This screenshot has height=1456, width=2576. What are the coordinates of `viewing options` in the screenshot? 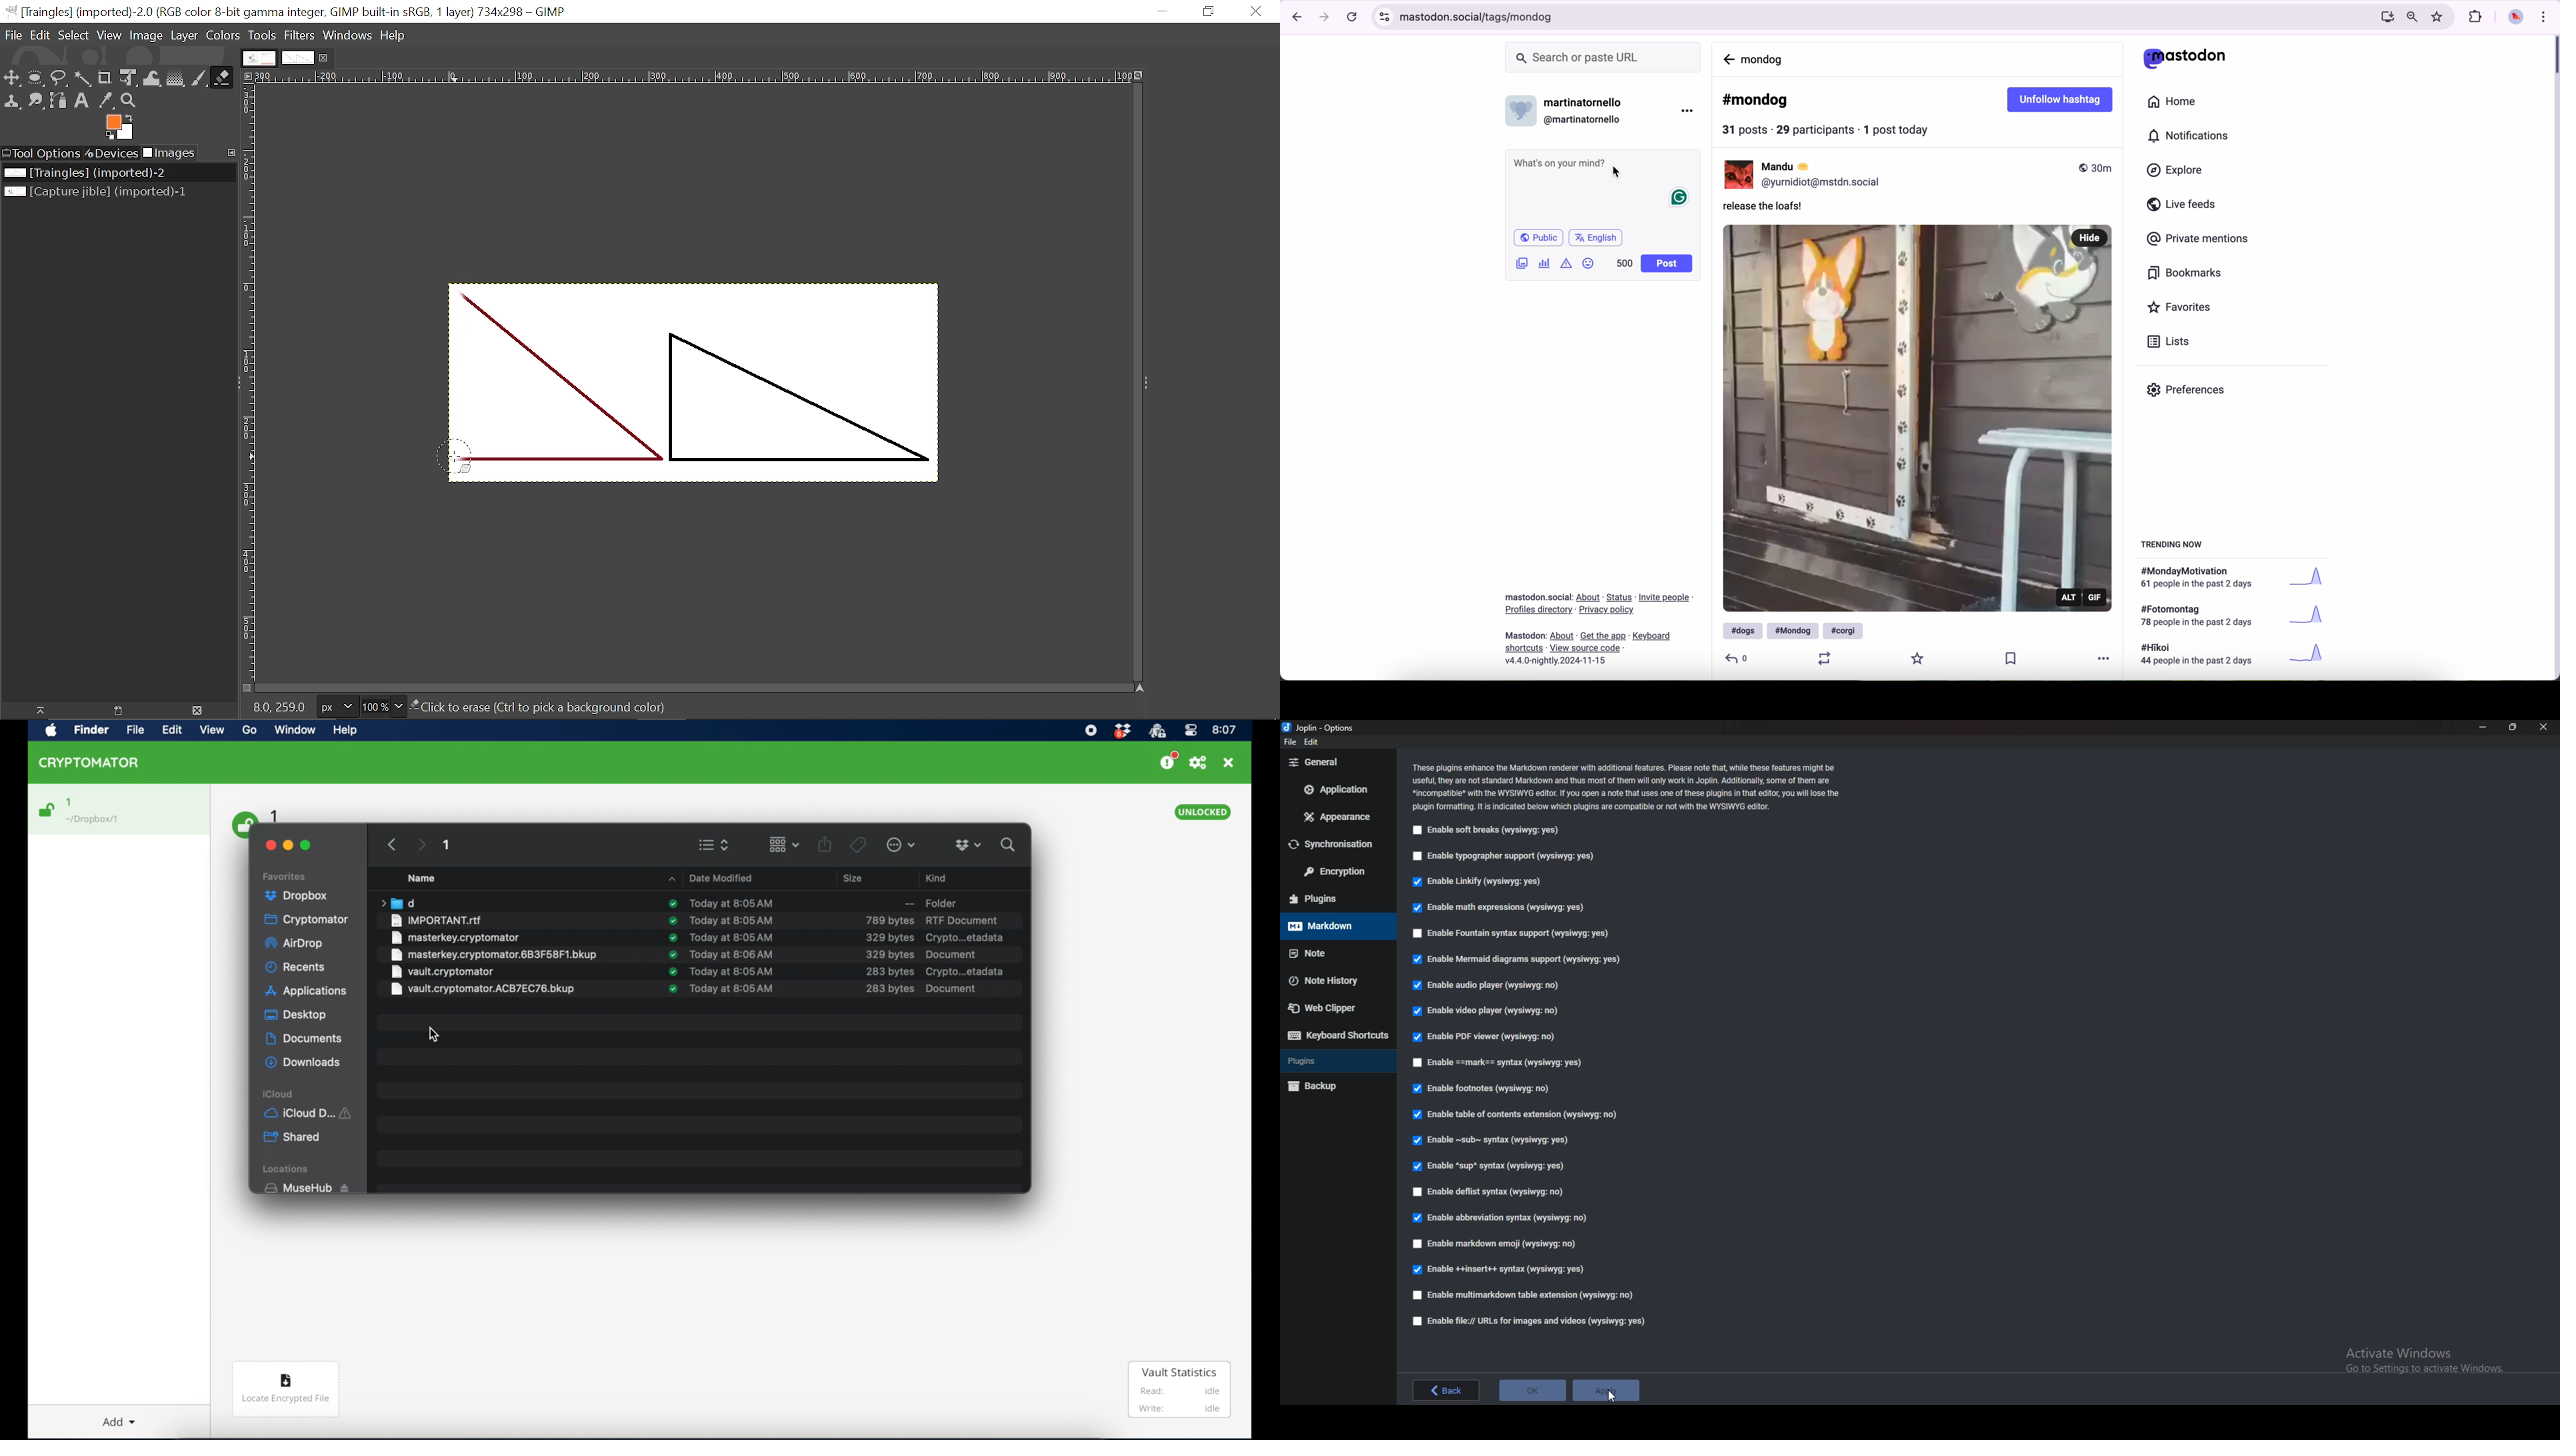 It's located at (714, 845).